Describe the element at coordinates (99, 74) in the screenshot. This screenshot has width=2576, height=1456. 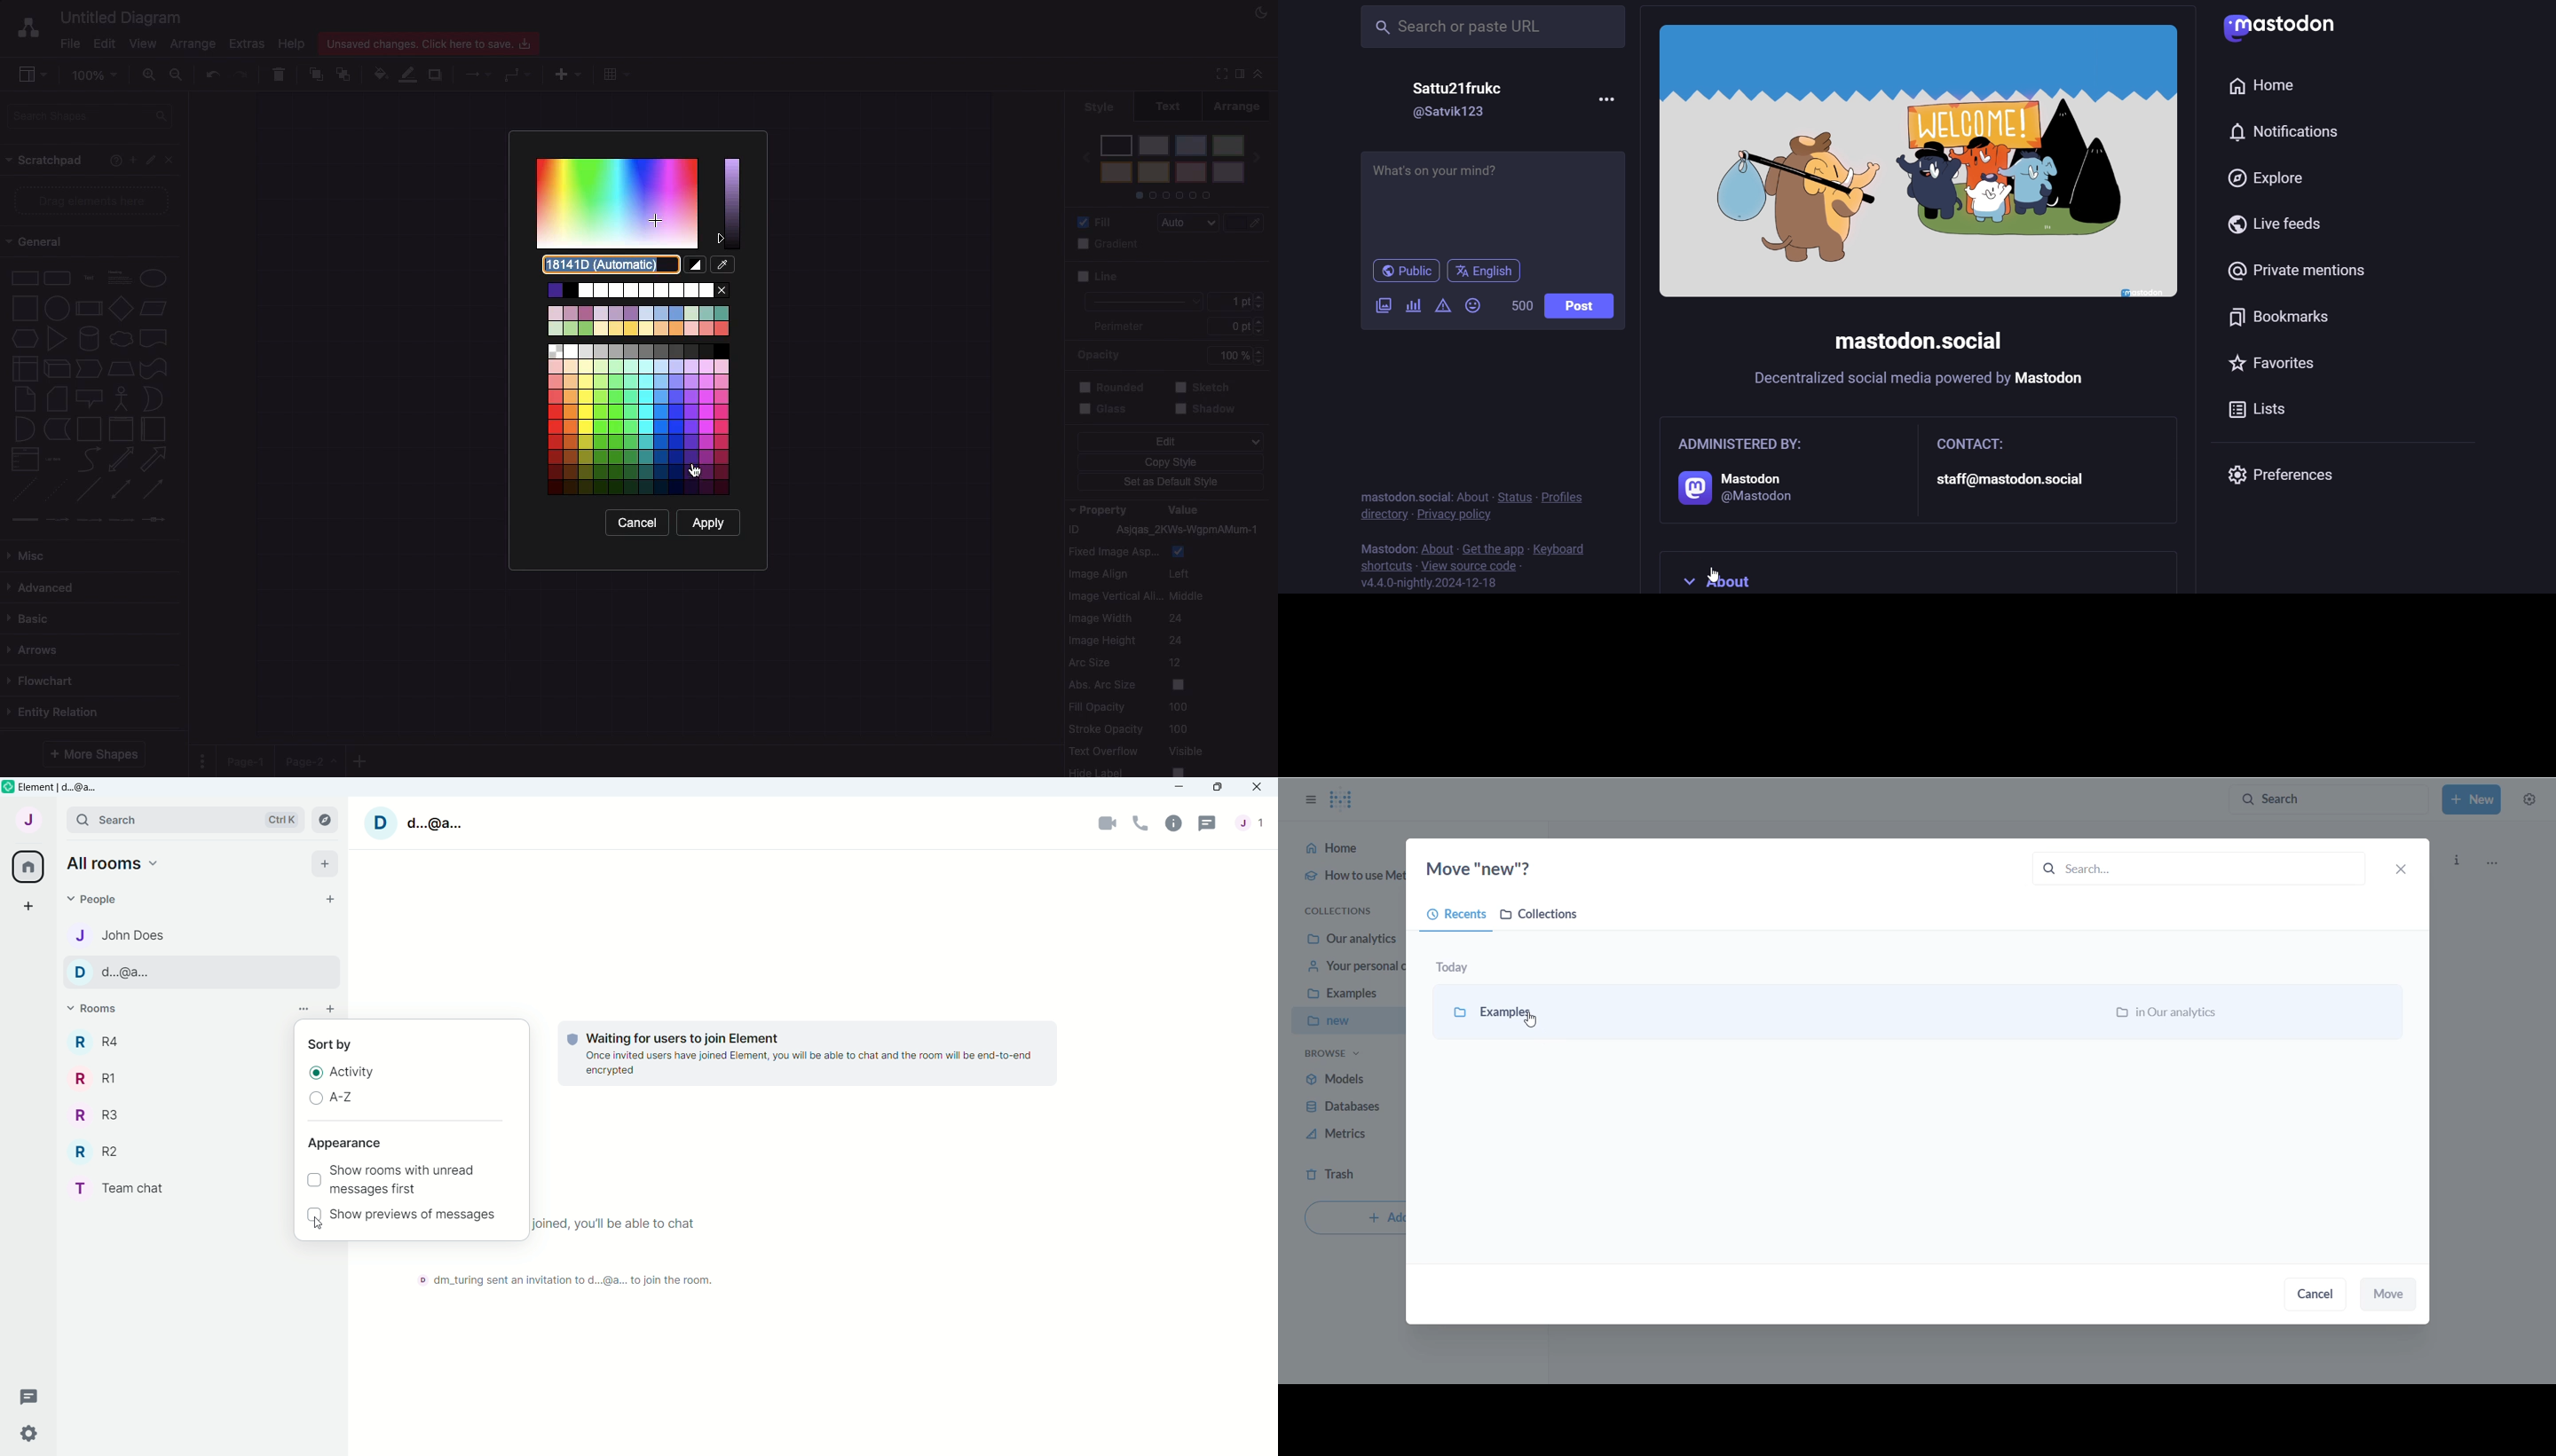
I see `Zoom` at that location.